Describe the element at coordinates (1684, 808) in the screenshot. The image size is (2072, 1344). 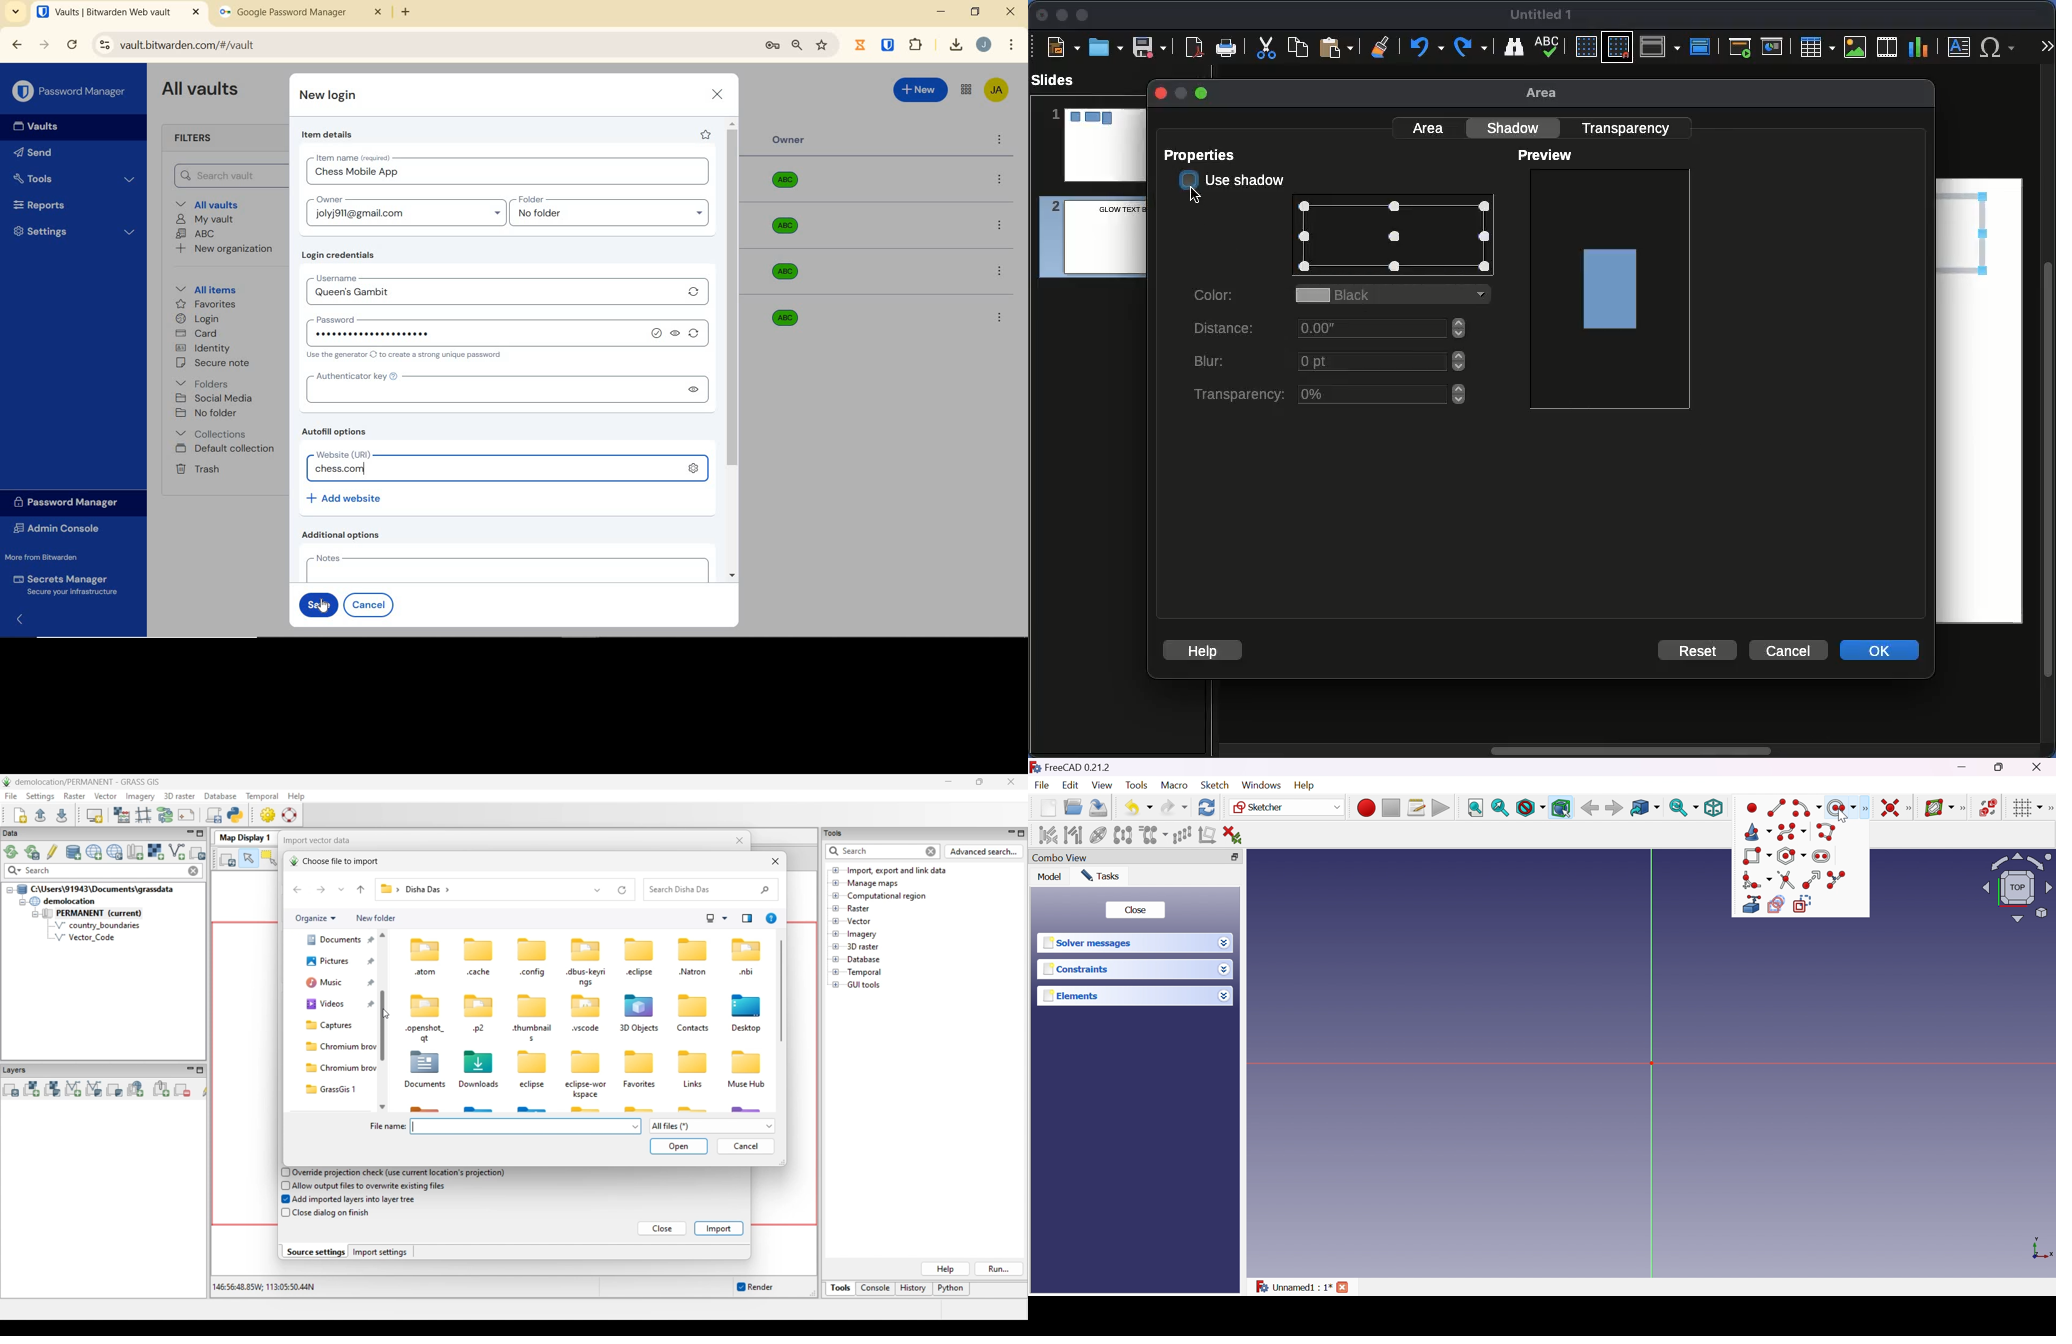
I see `` at that location.